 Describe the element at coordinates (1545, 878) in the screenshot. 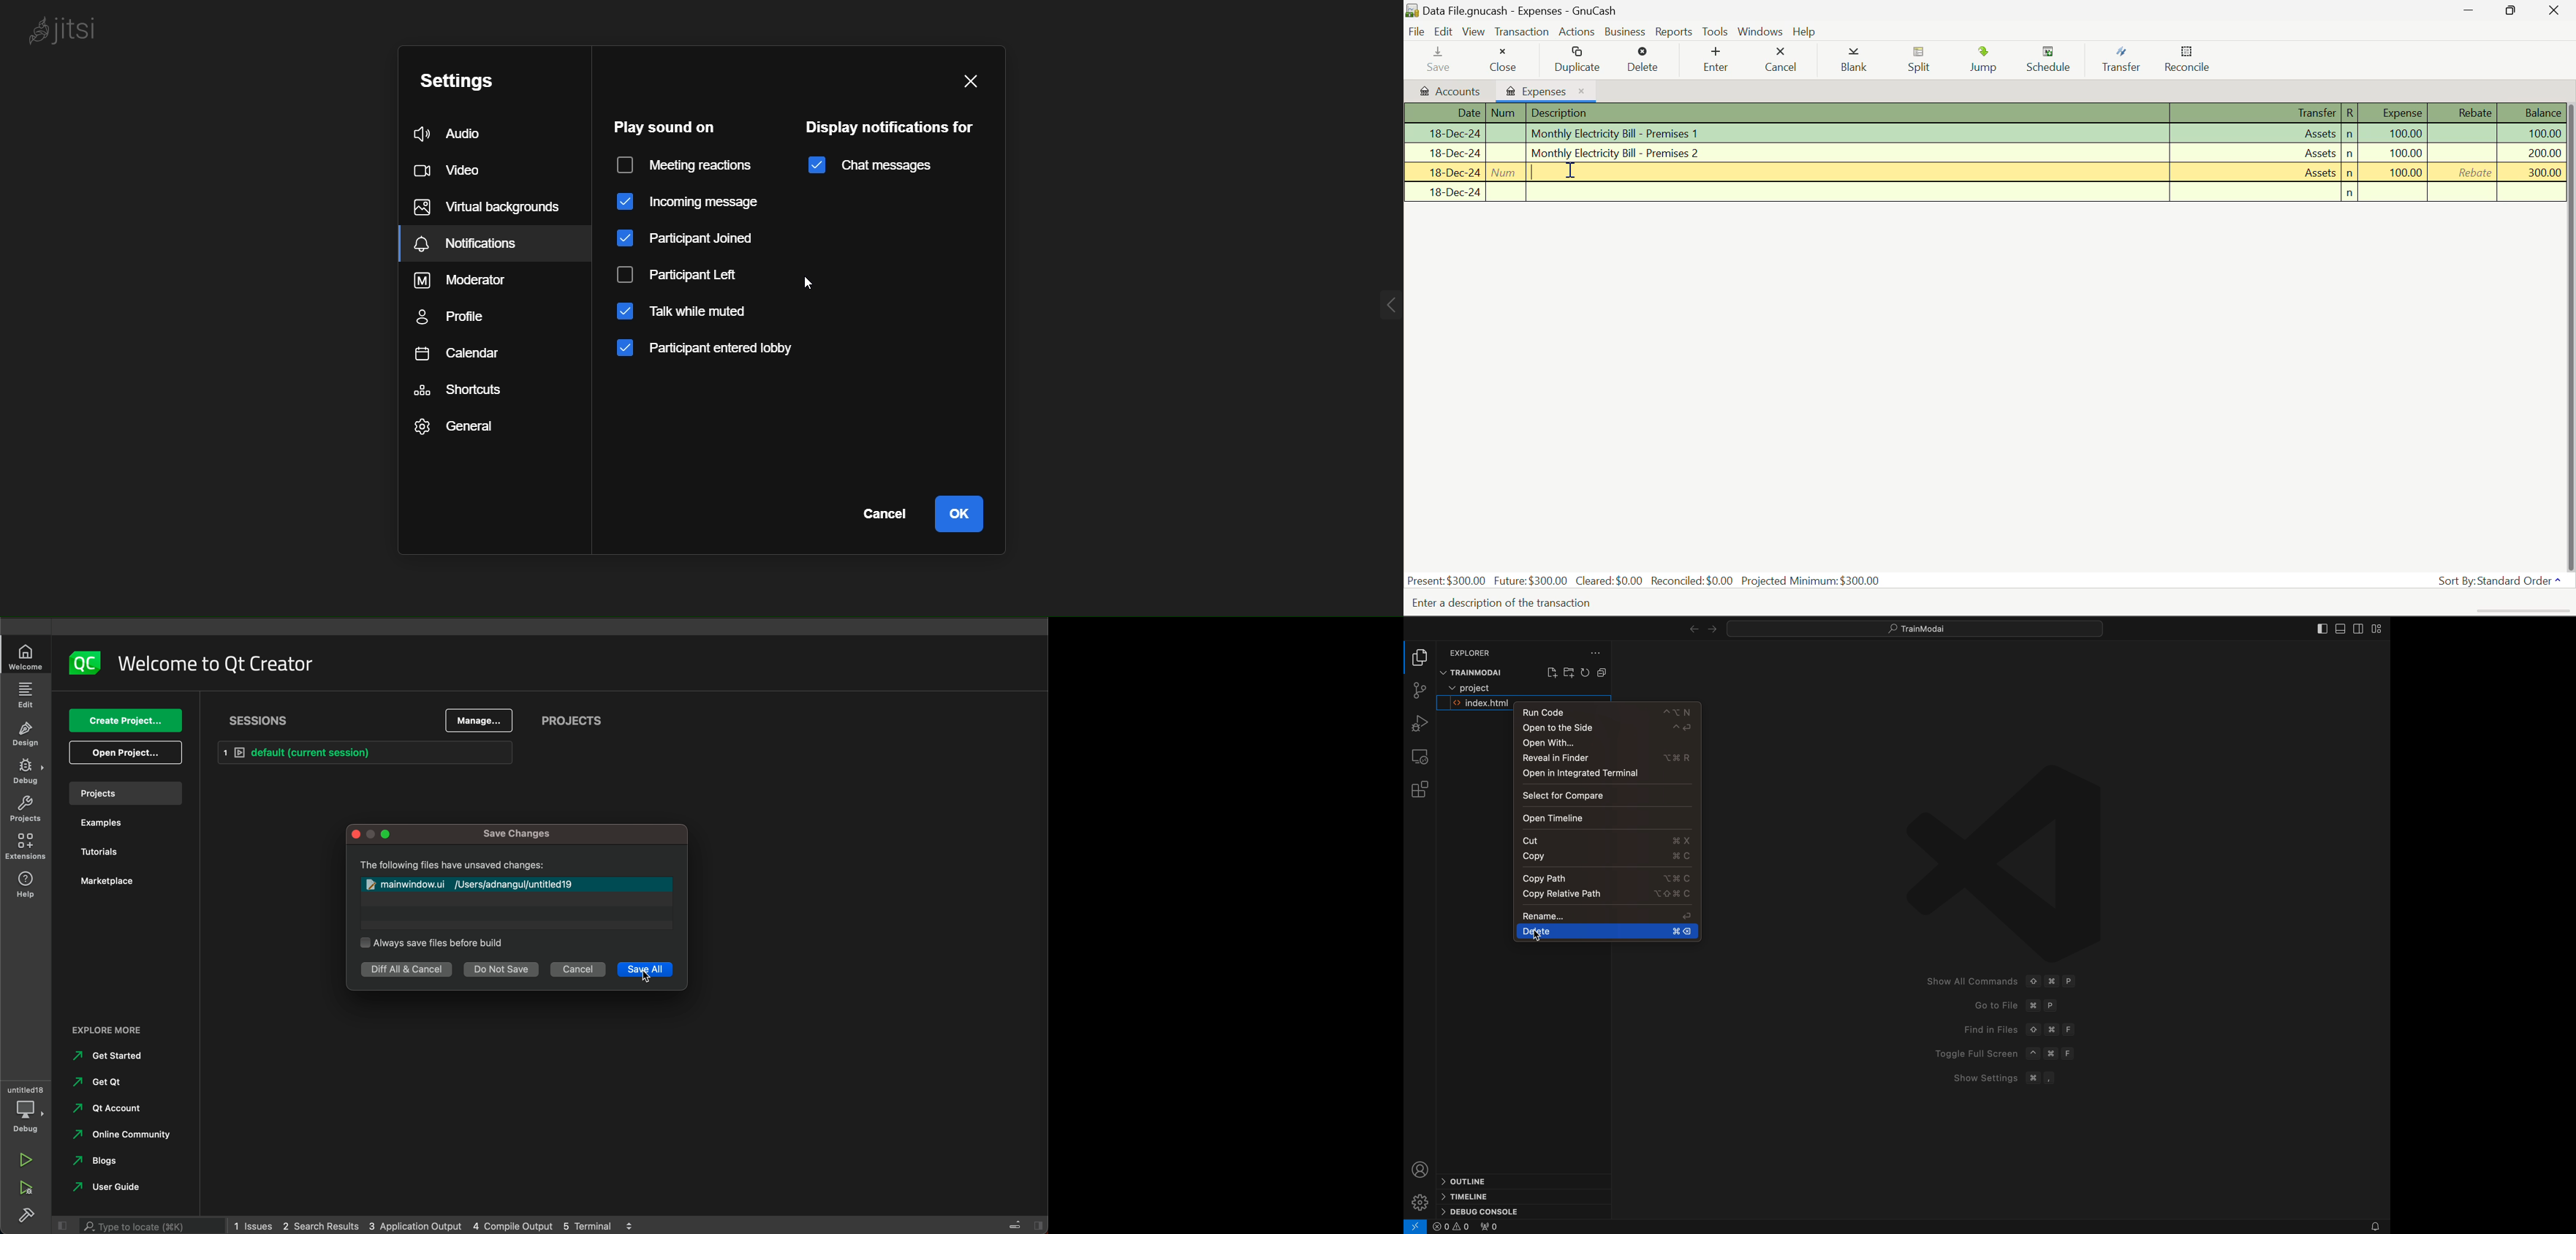

I see `copy path` at that location.